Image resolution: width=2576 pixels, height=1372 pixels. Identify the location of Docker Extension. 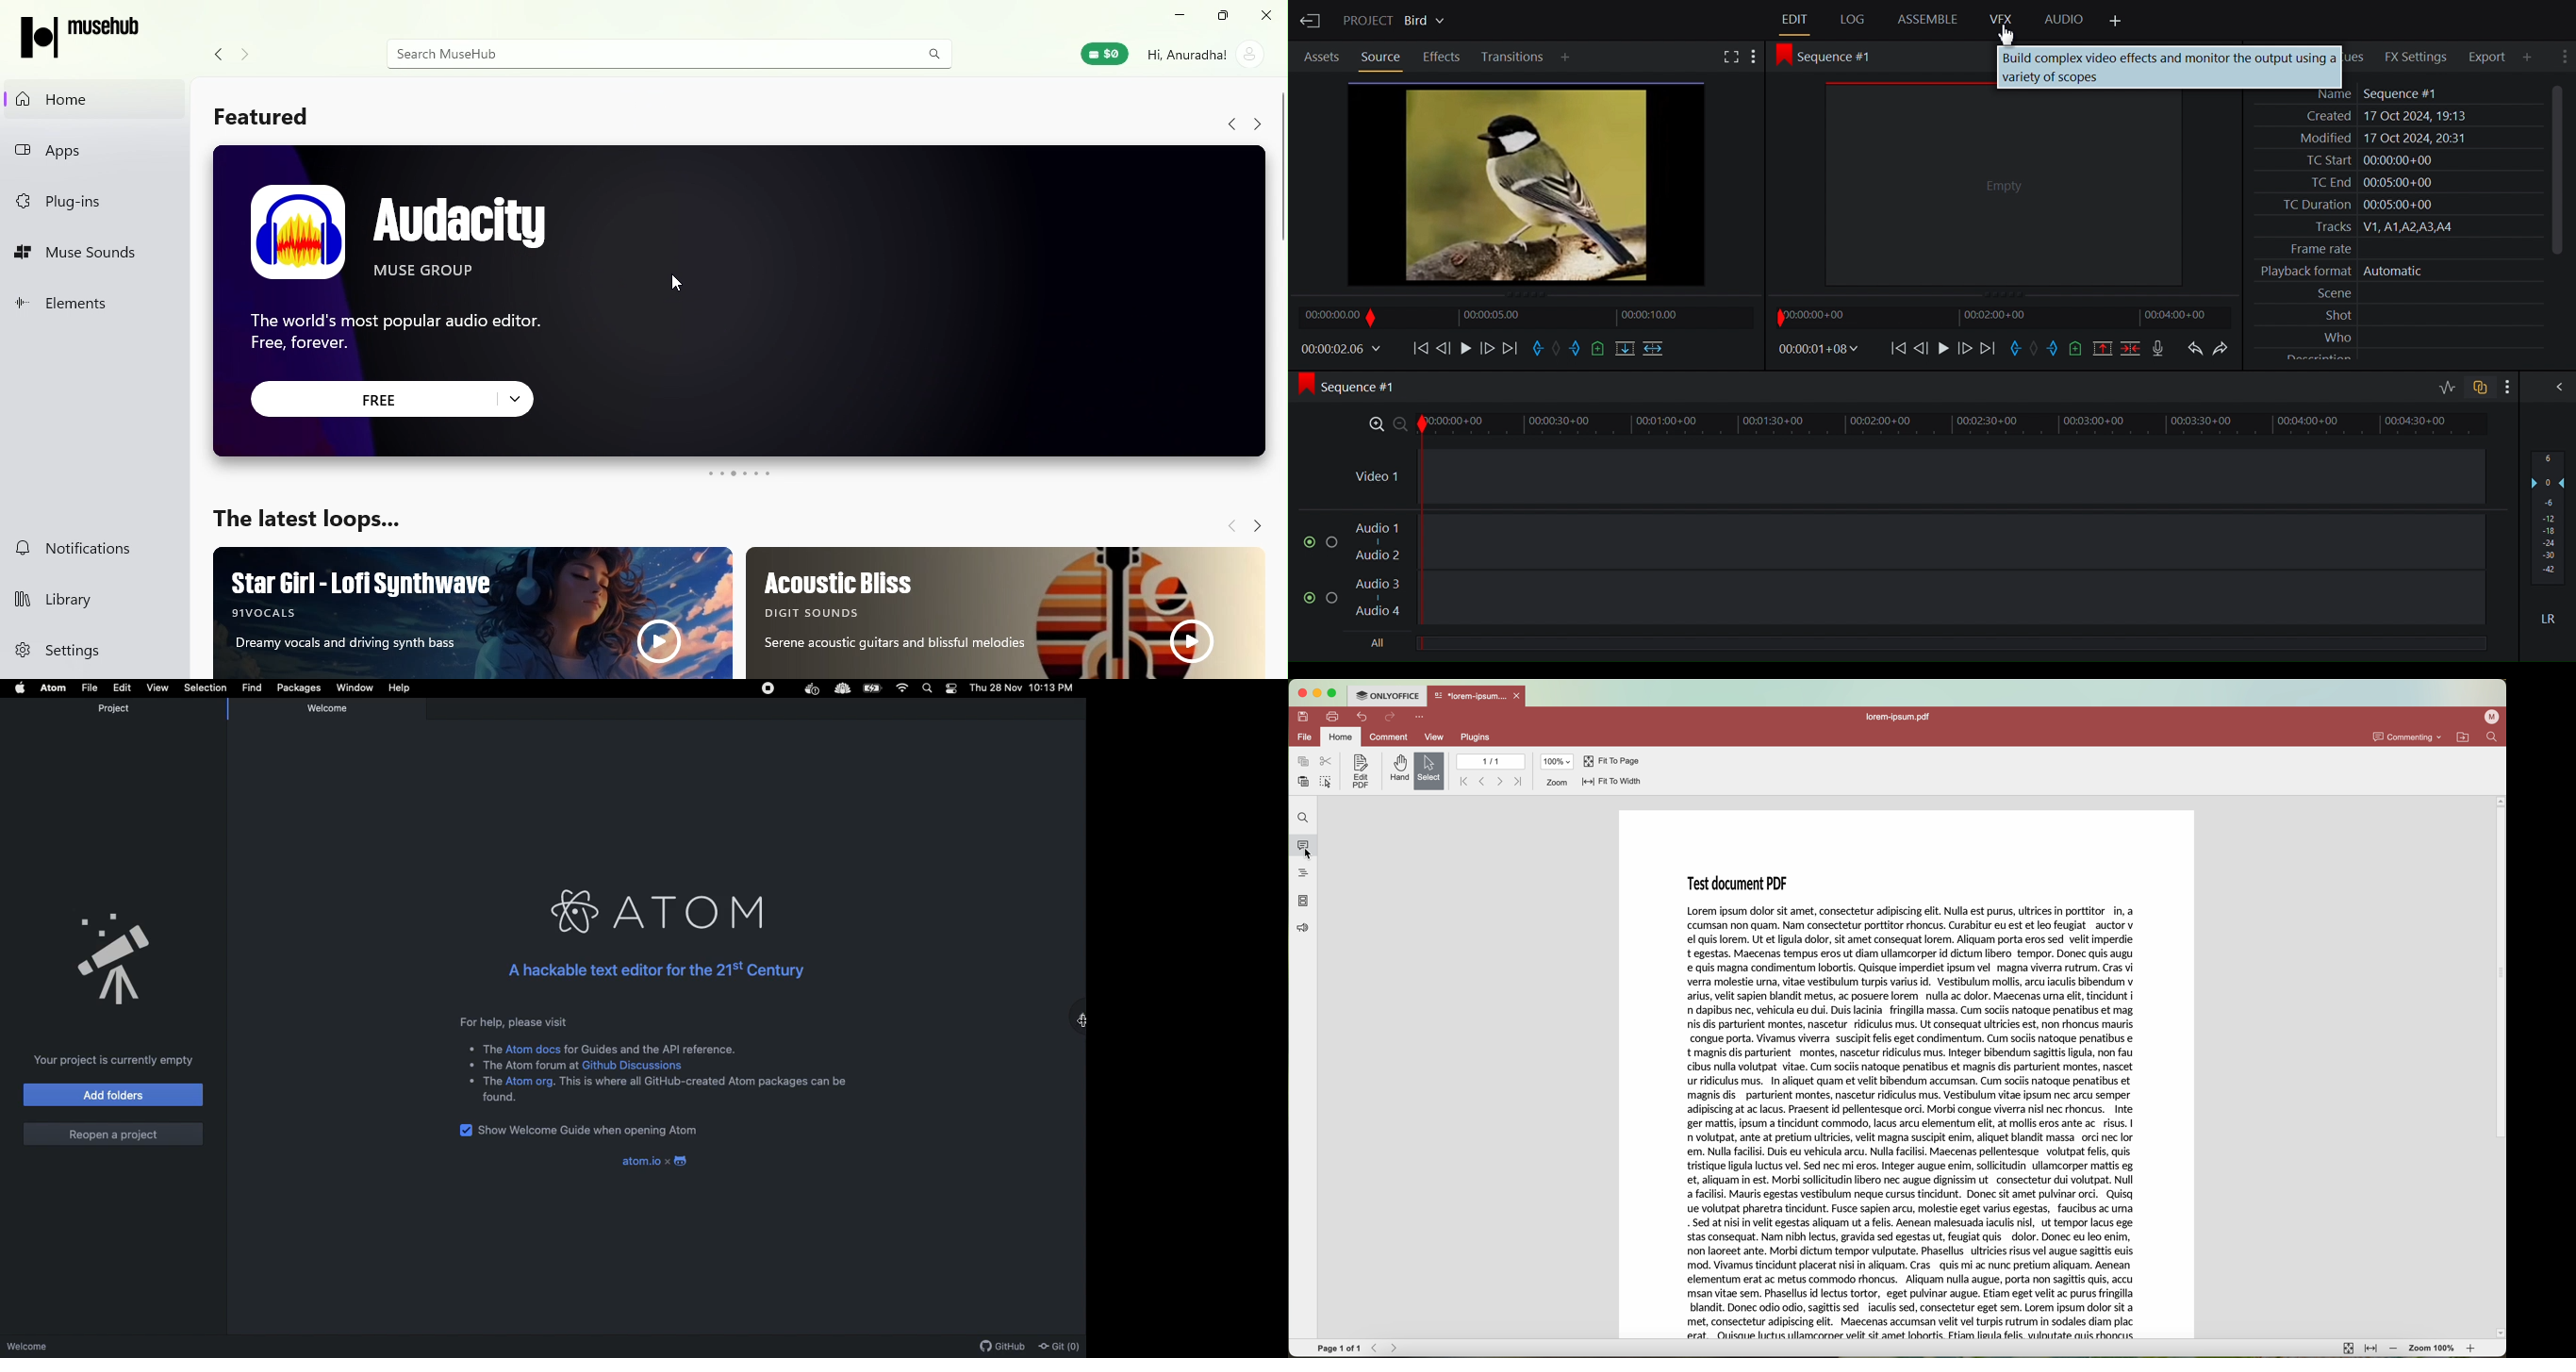
(813, 690).